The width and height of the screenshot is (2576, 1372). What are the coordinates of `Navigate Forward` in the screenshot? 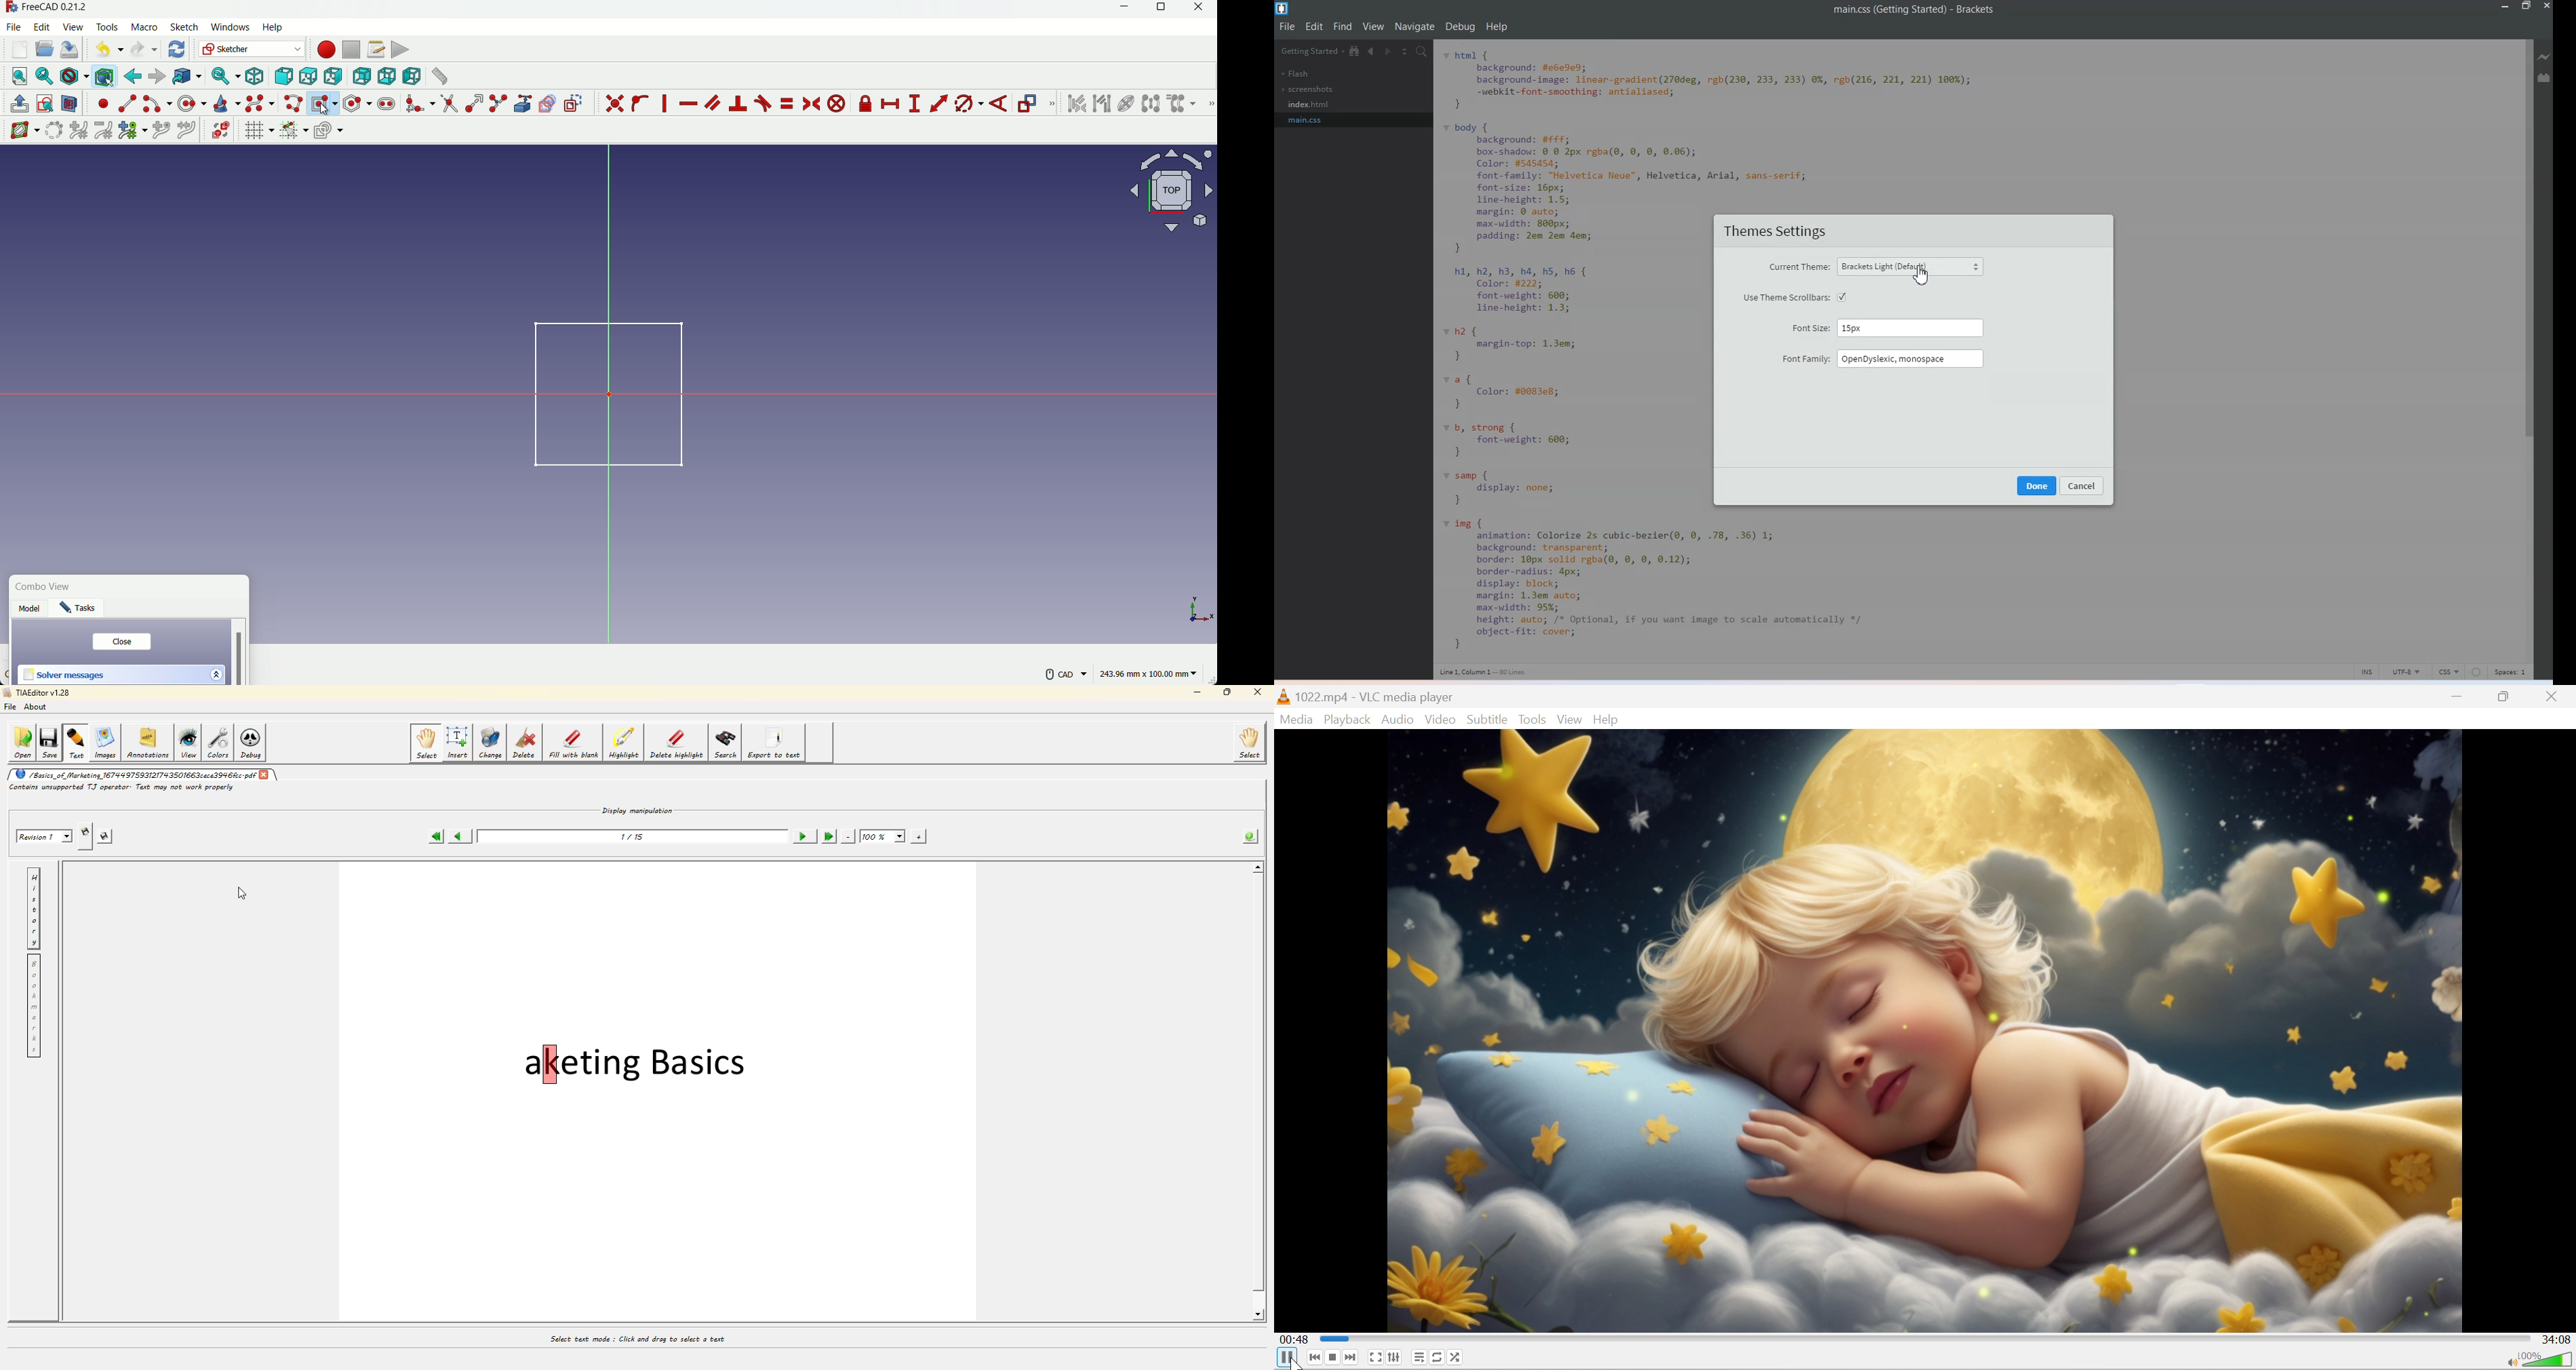 It's located at (1390, 52).